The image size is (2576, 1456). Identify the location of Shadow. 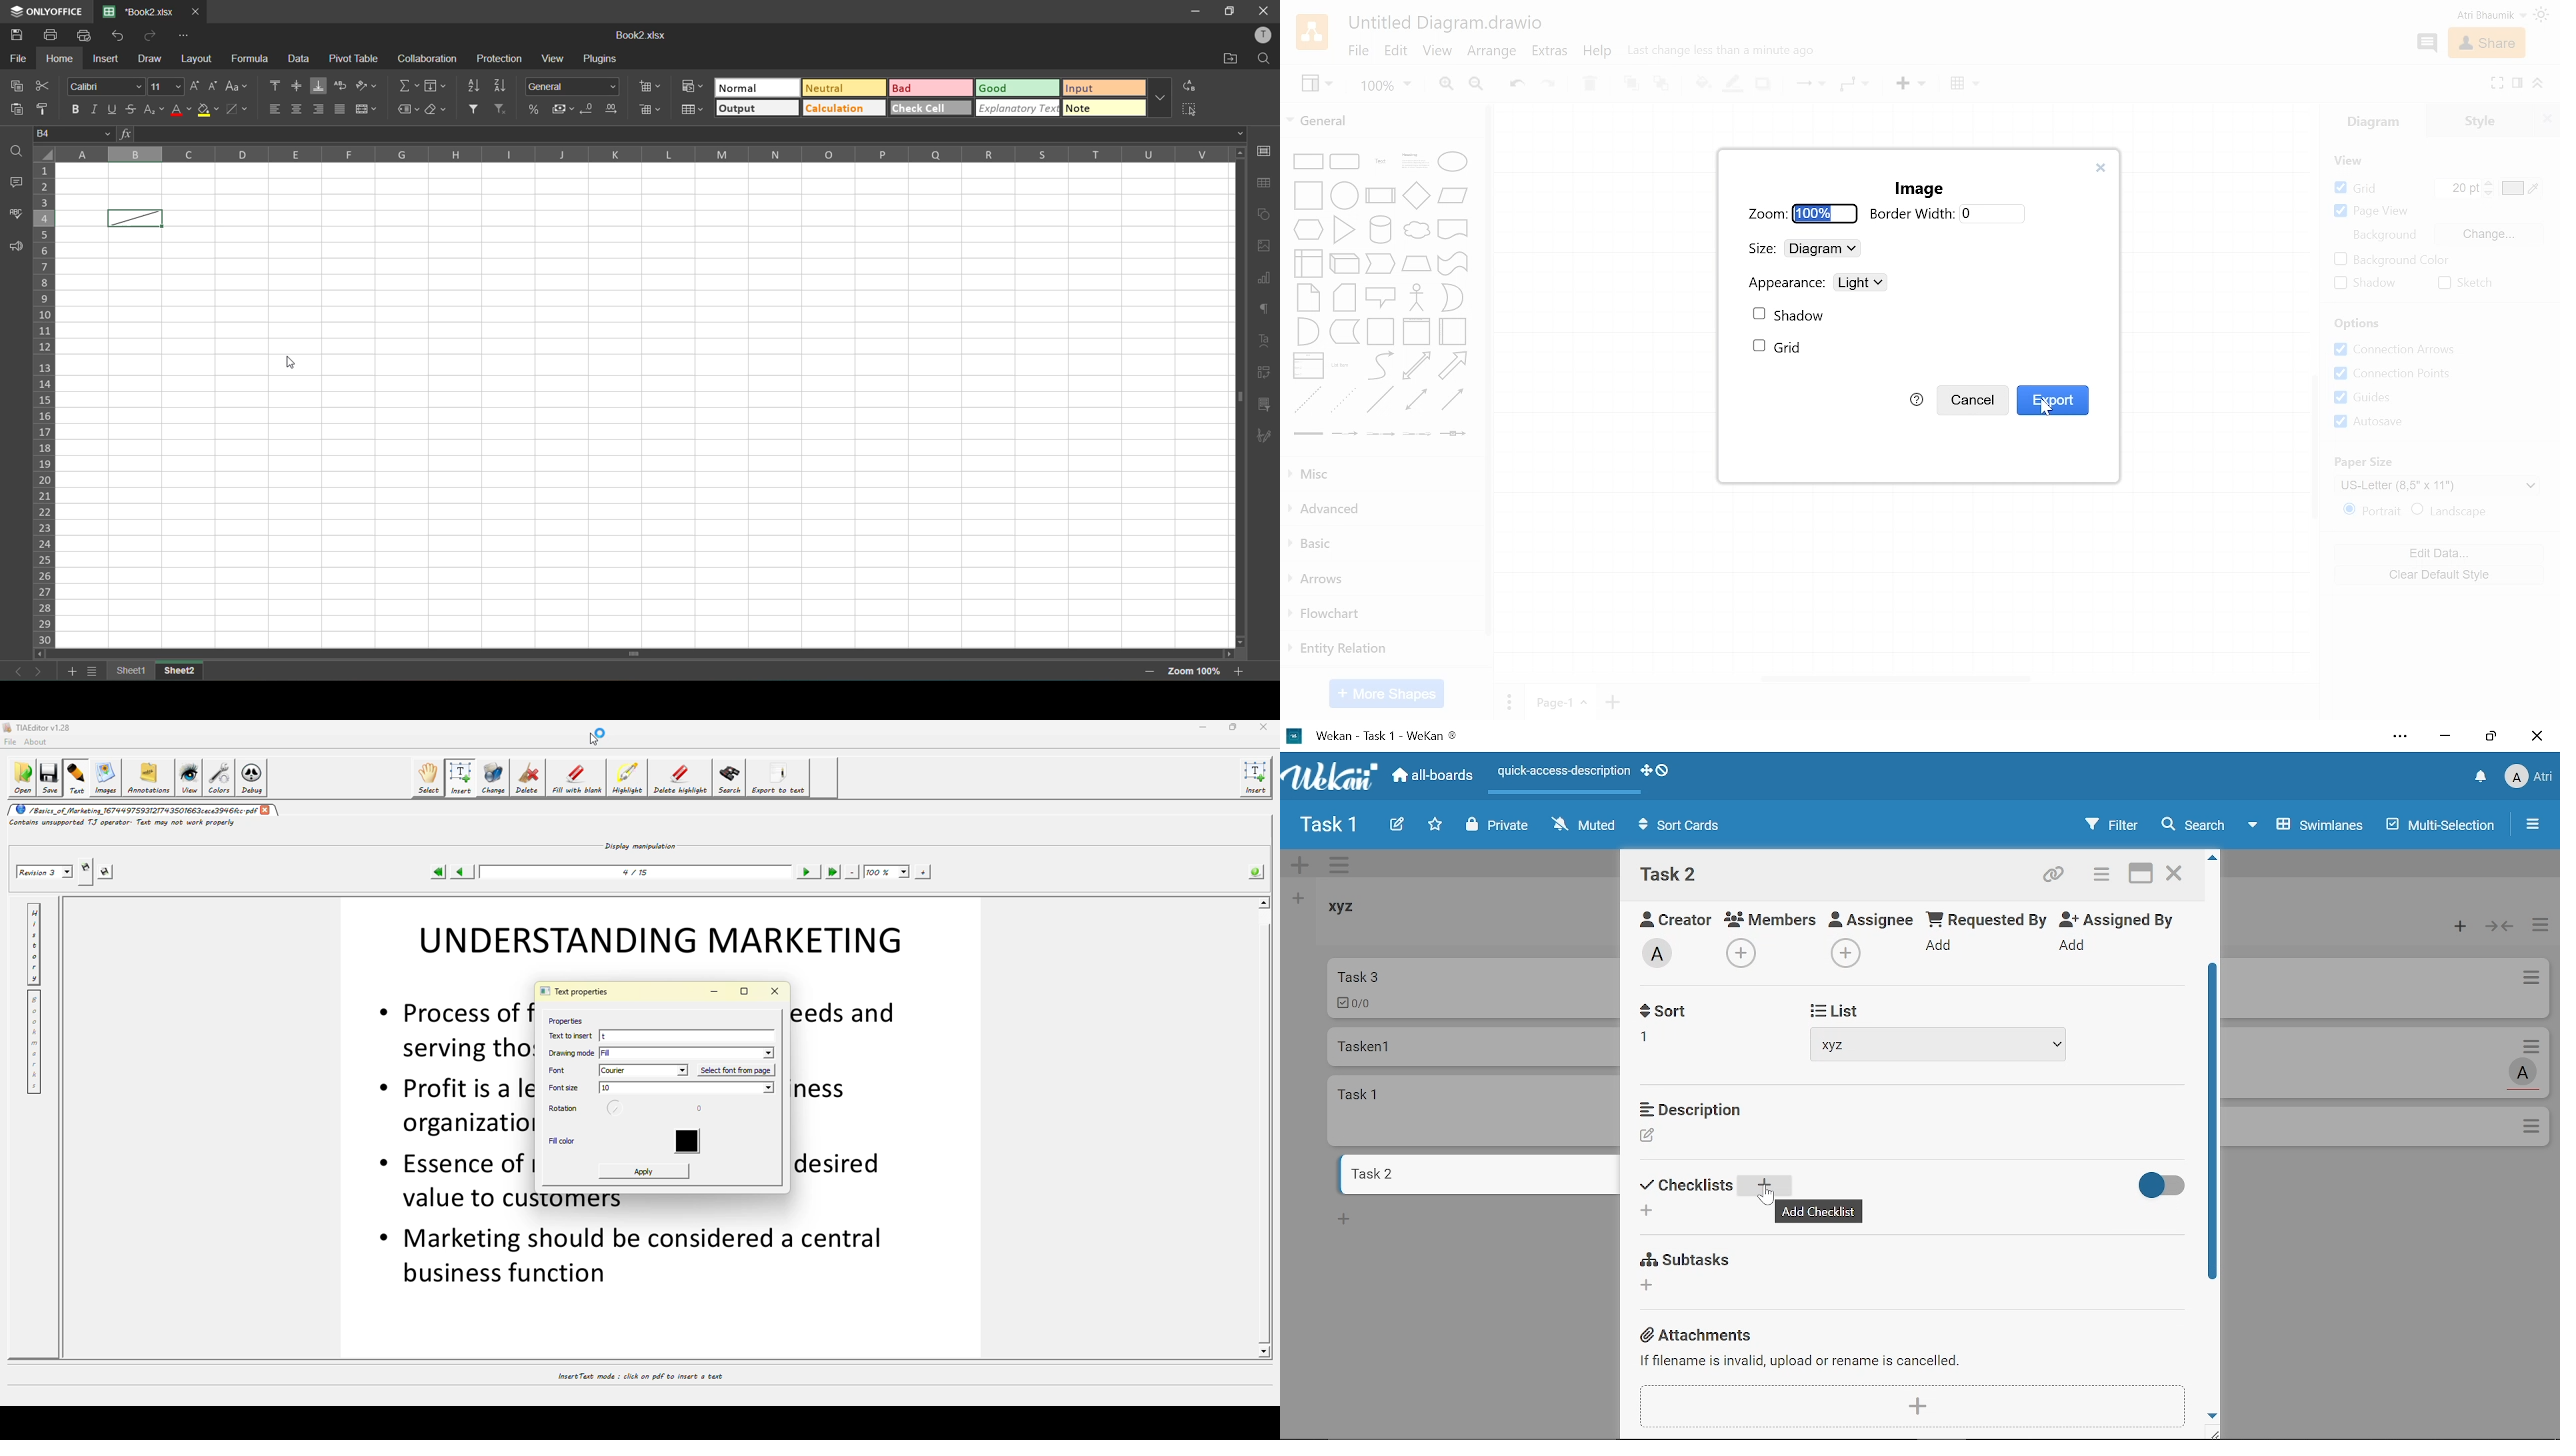
(1763, 84).